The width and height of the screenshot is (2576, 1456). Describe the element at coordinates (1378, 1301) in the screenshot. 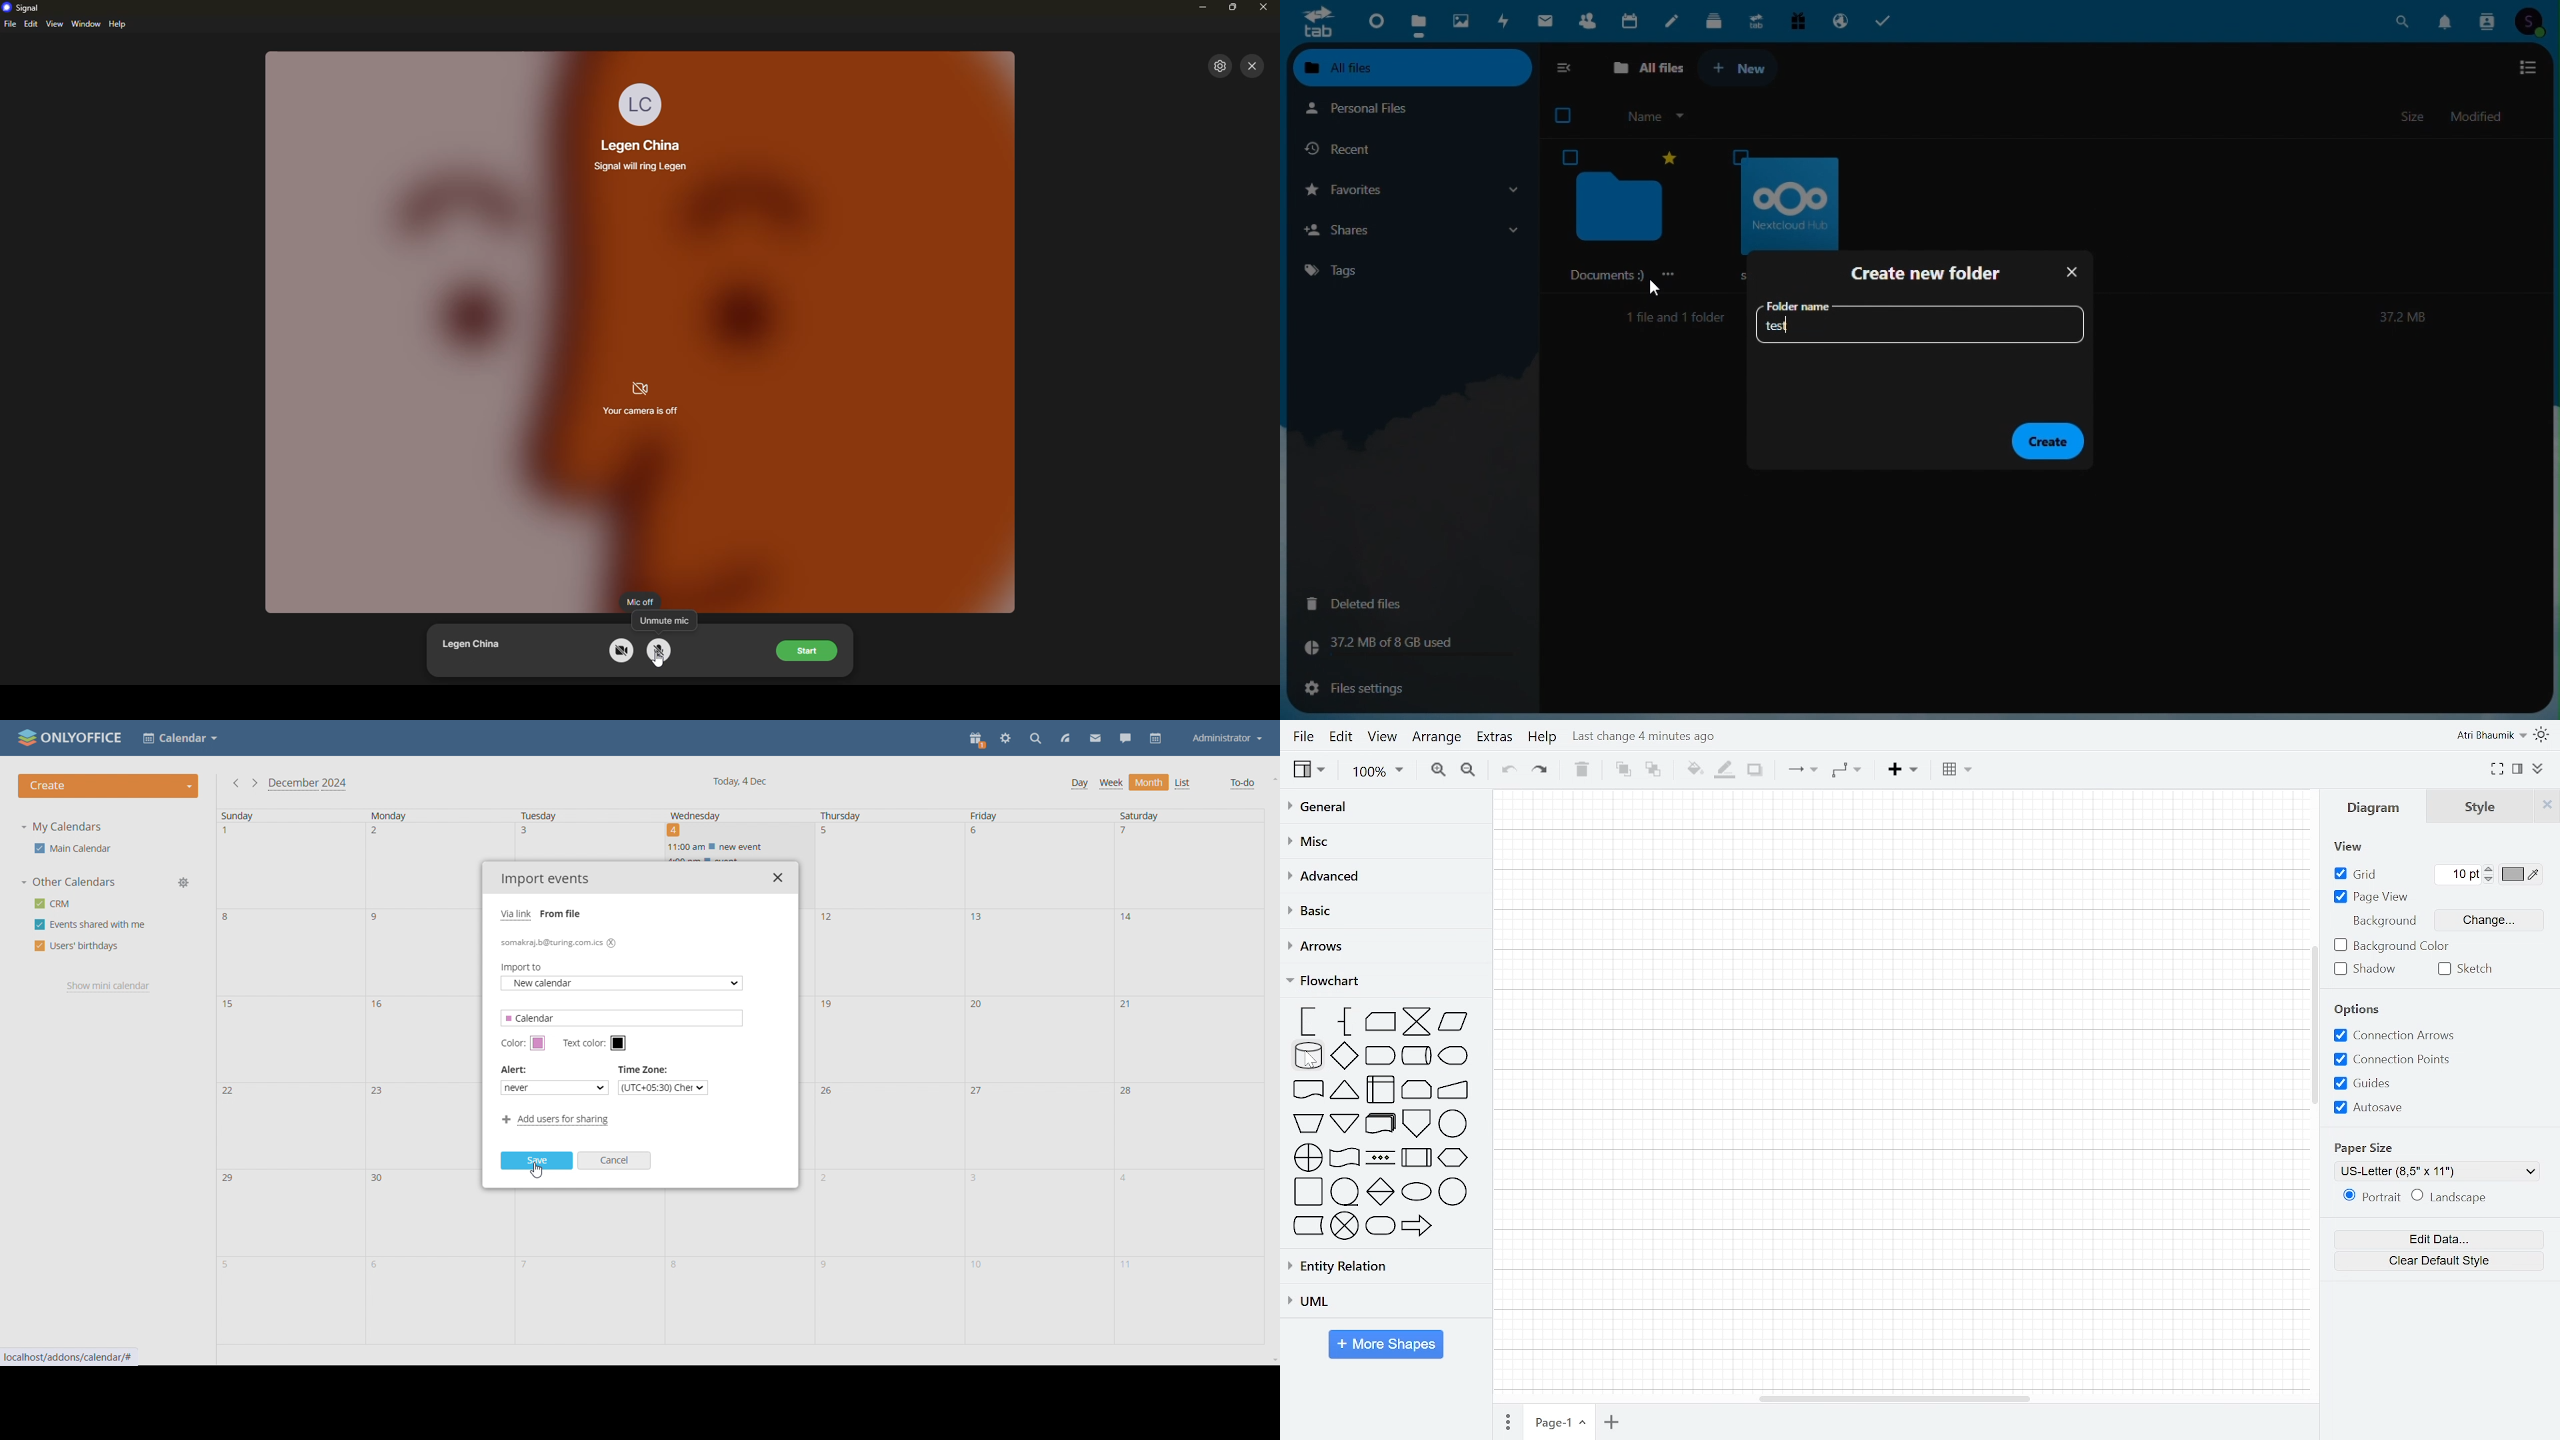

I see `UML` at that location.